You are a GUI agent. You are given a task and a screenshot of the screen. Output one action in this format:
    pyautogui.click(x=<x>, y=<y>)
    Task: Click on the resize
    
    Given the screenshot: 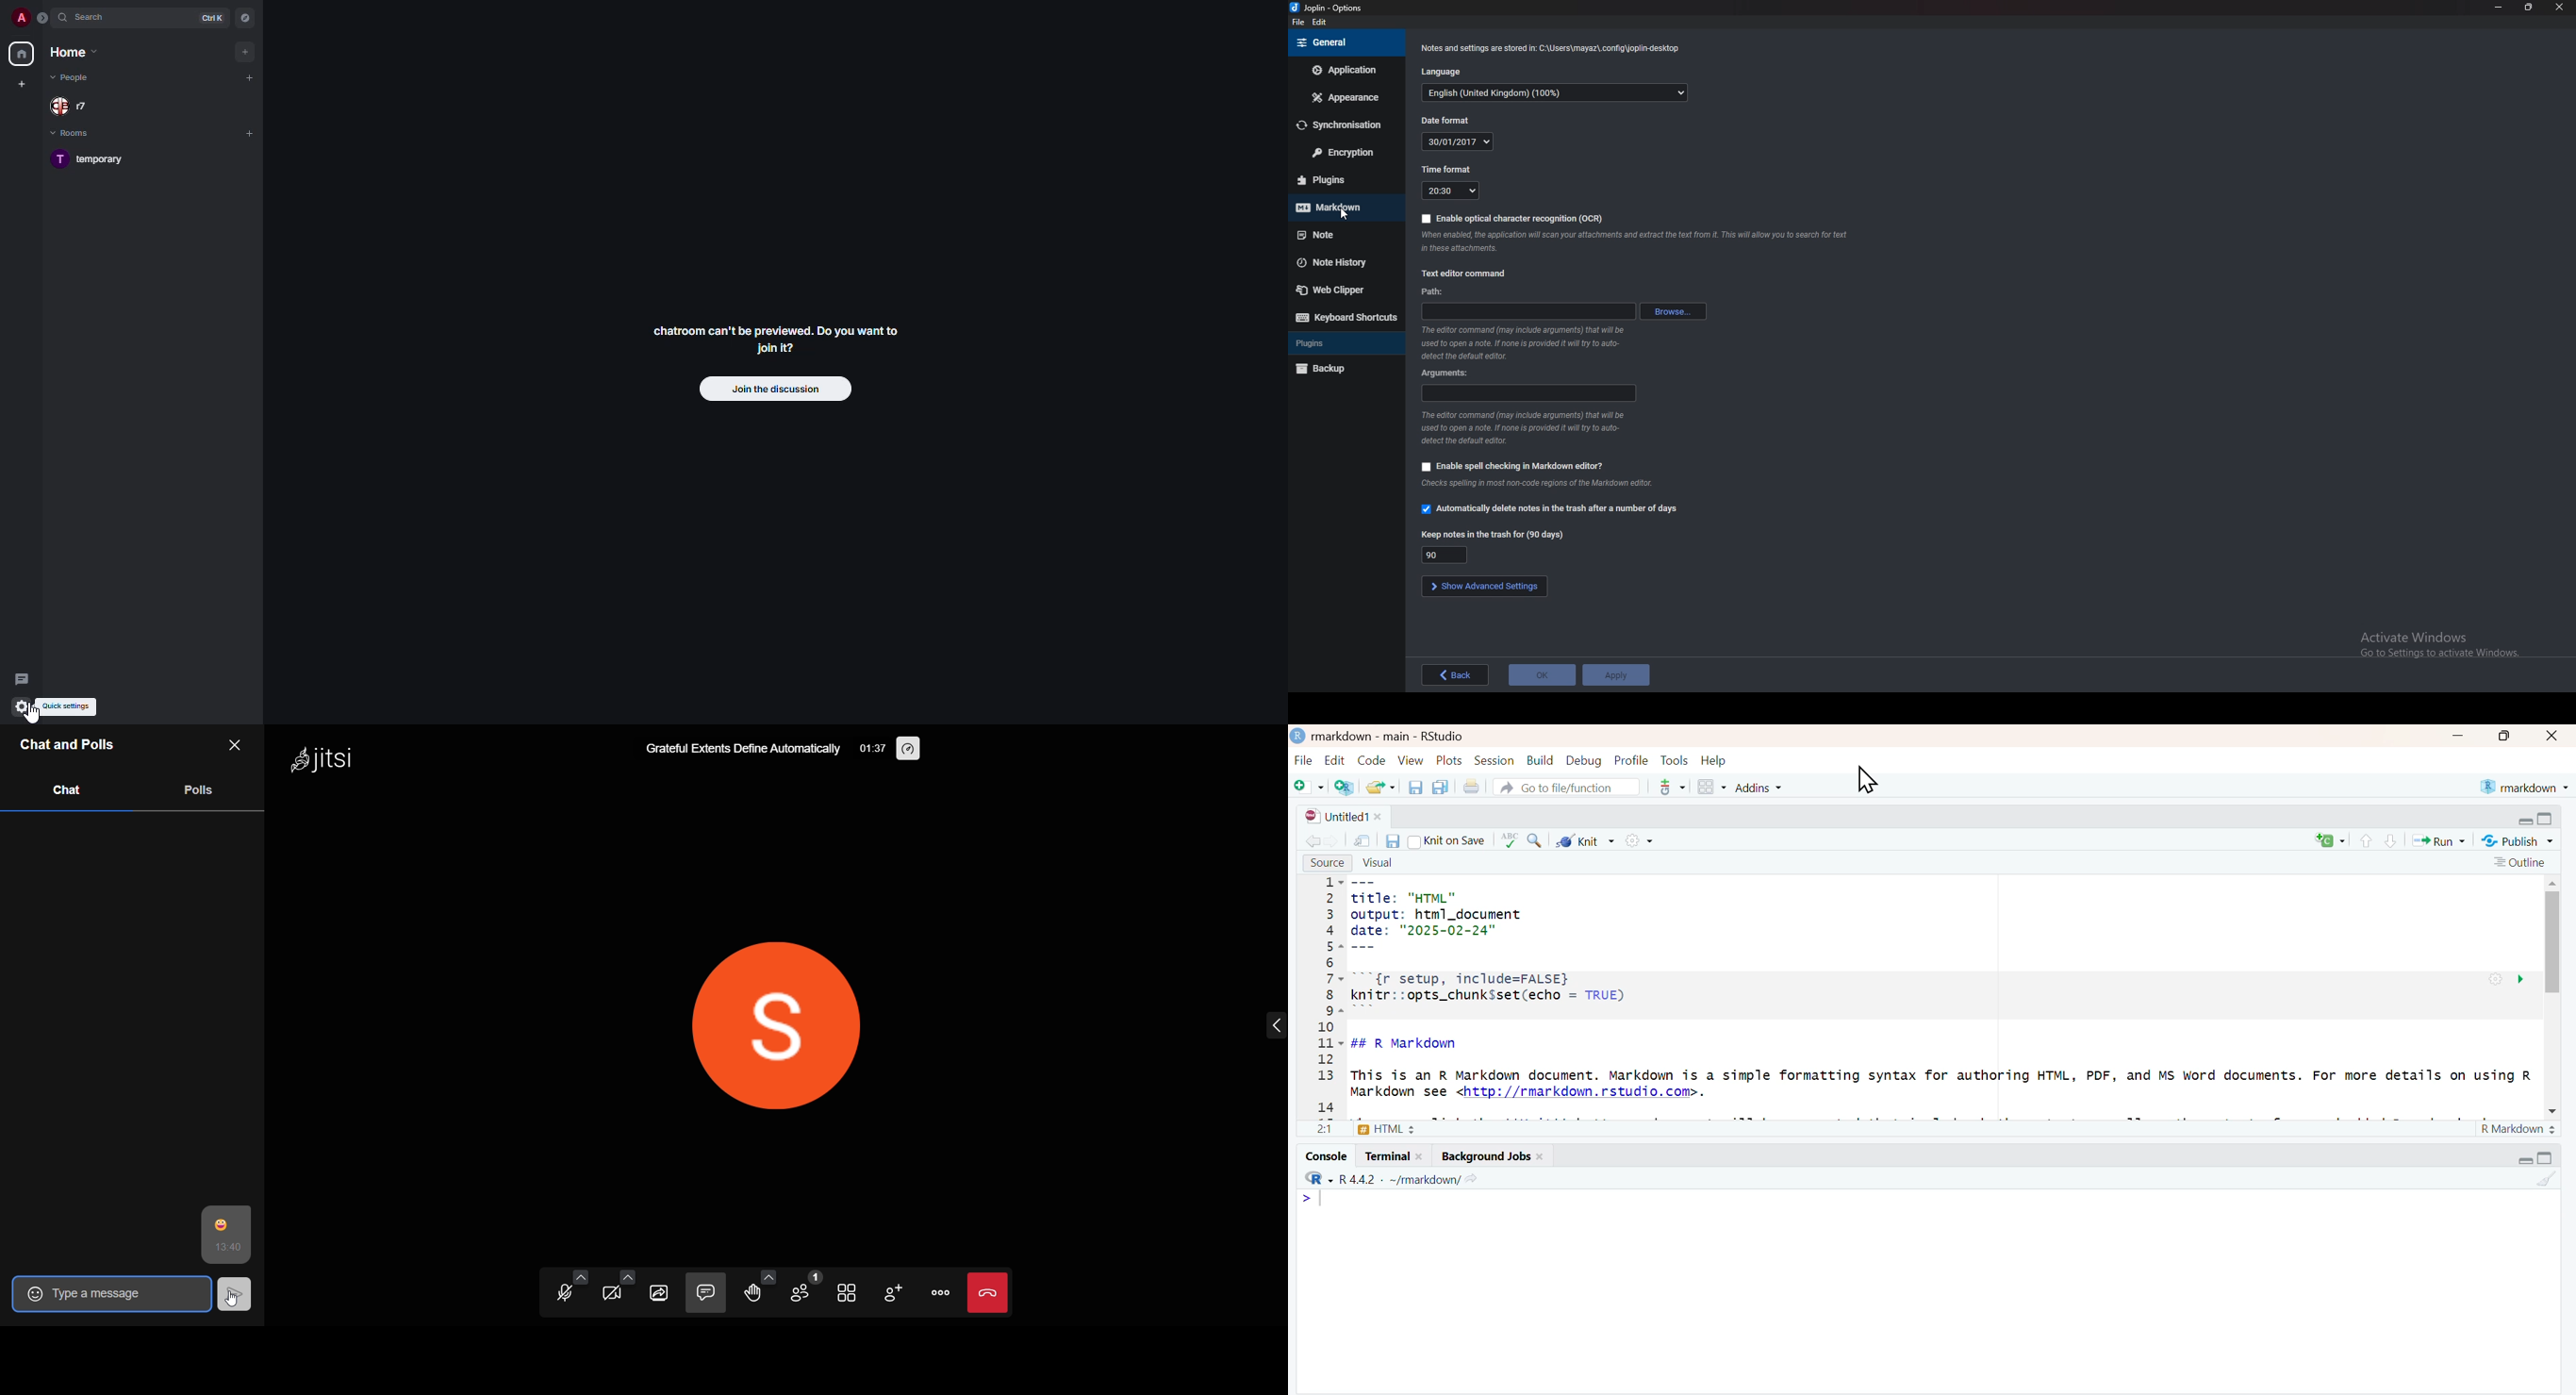 What is the action you would take?
    pyautogui.click(x=2528, y=7)
    